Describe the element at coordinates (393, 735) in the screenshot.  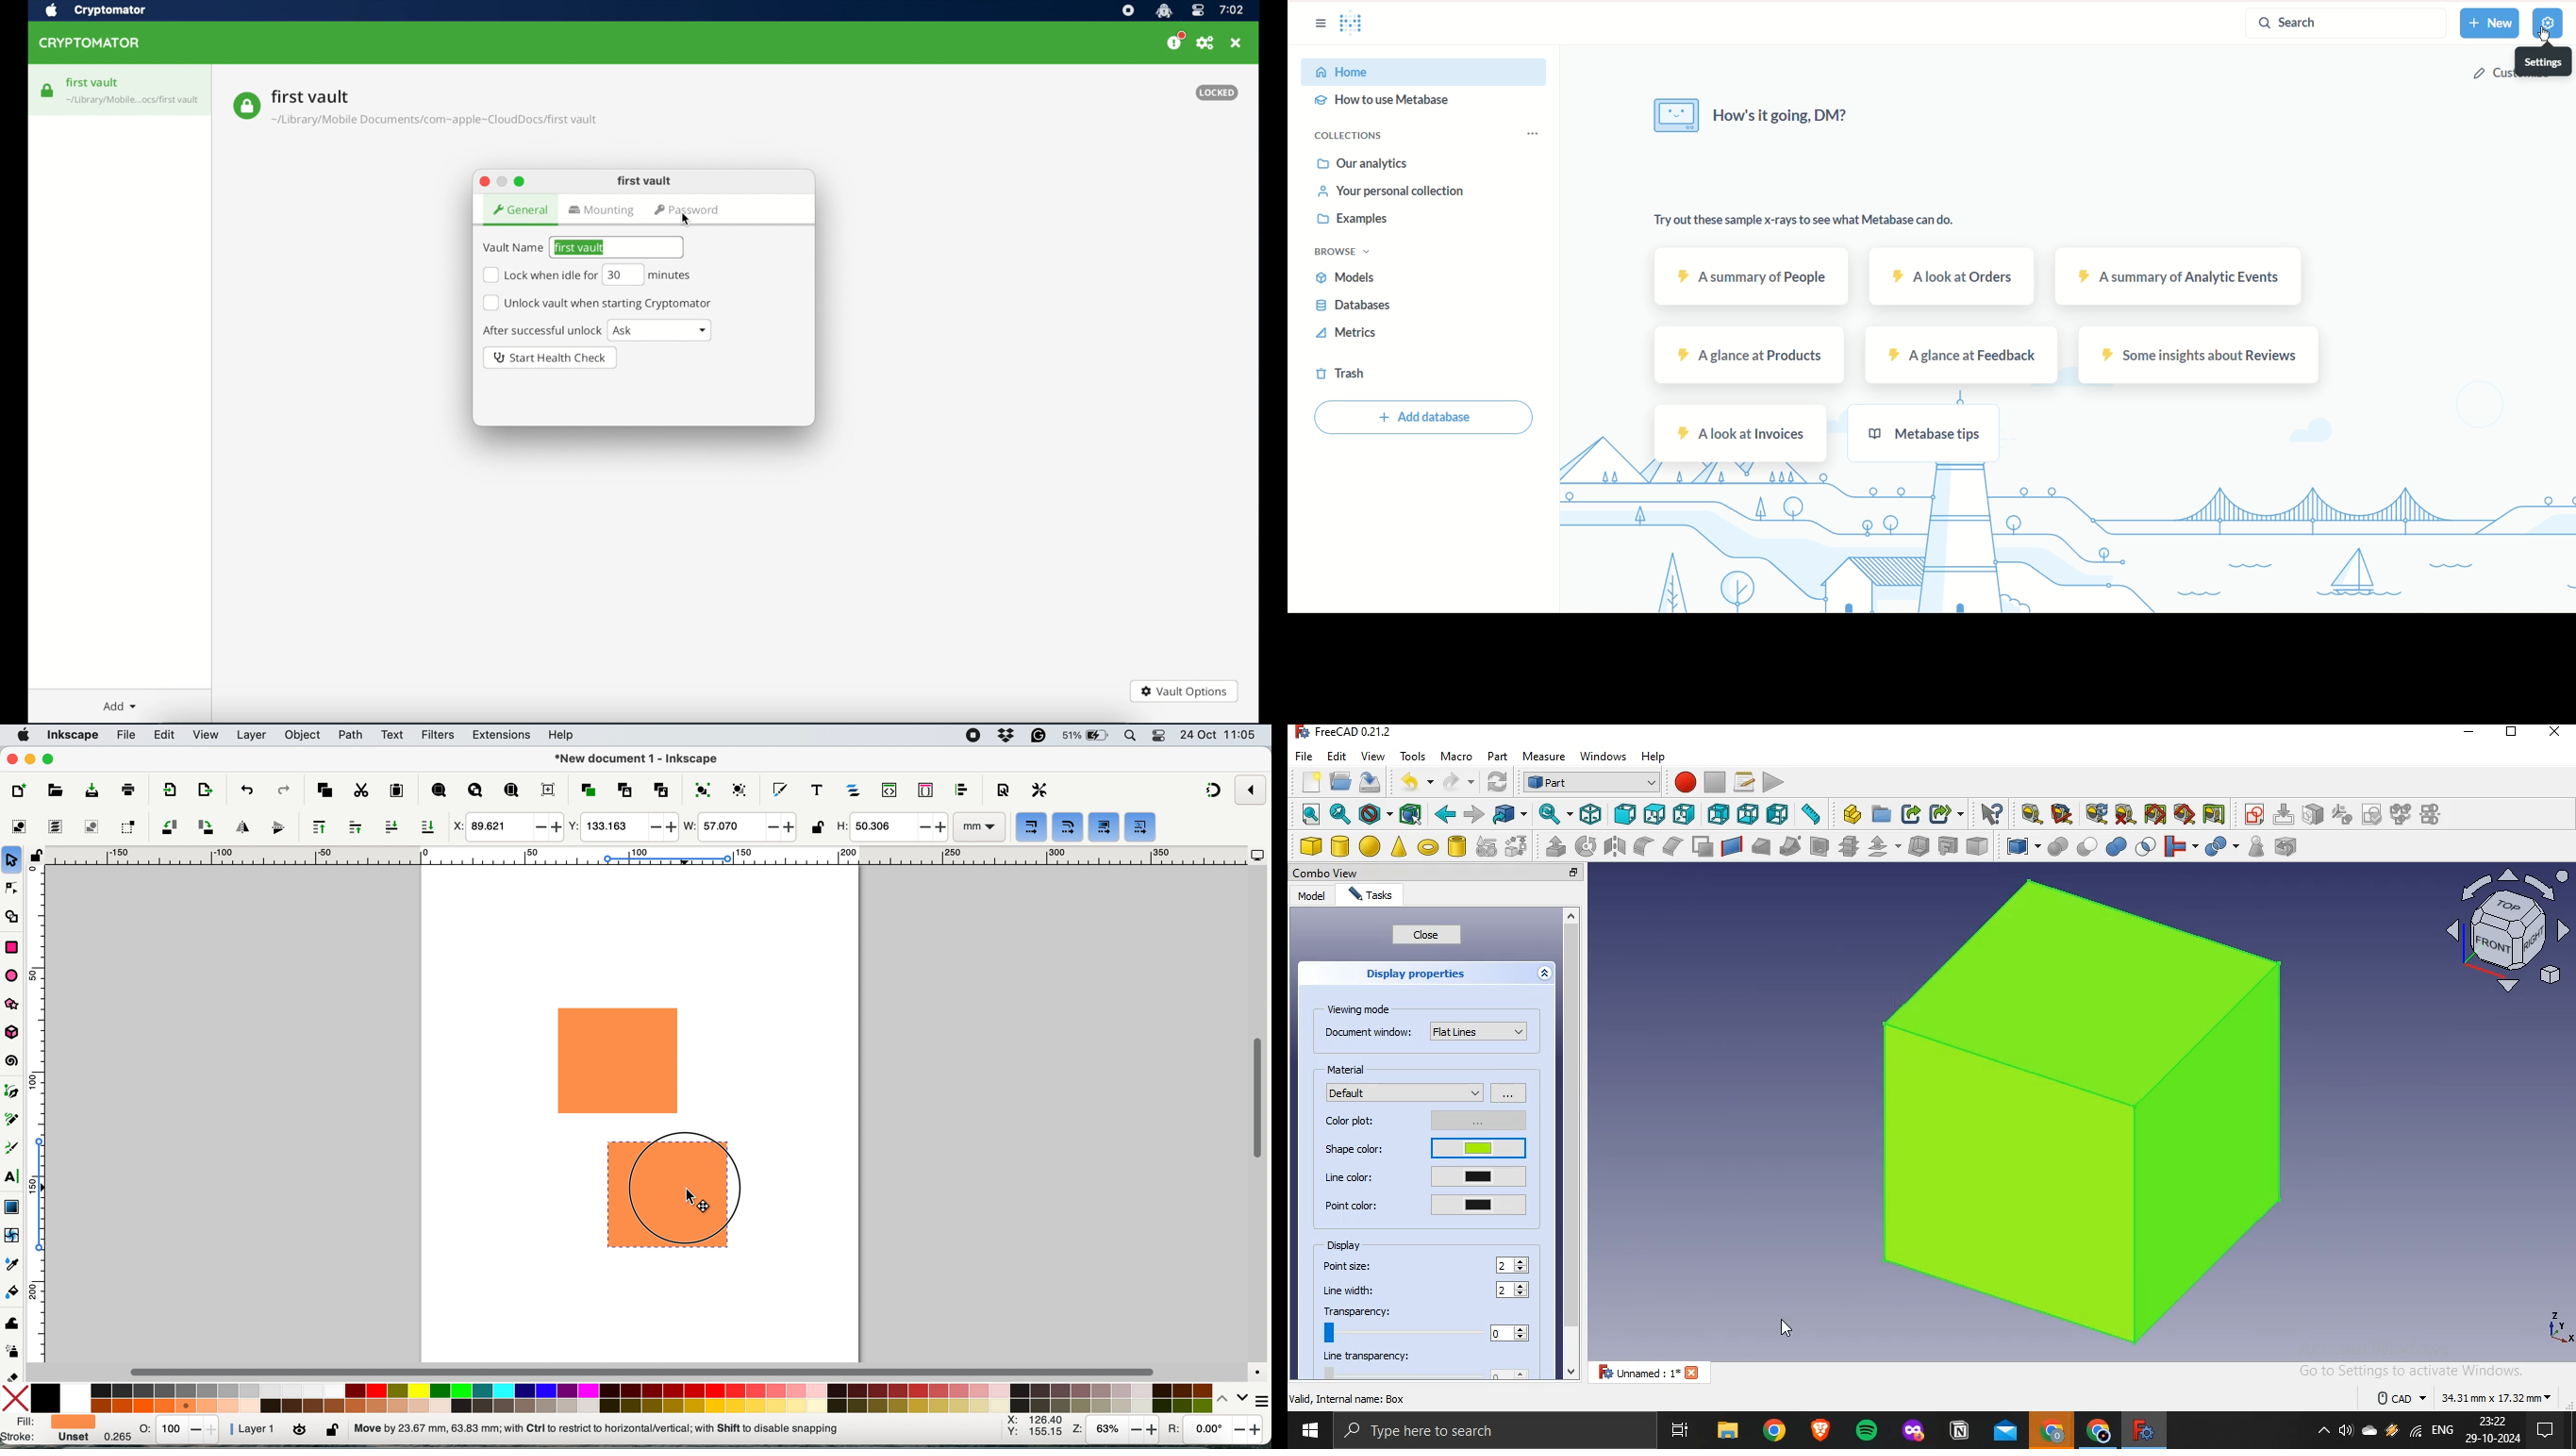
I see `text` at that location.